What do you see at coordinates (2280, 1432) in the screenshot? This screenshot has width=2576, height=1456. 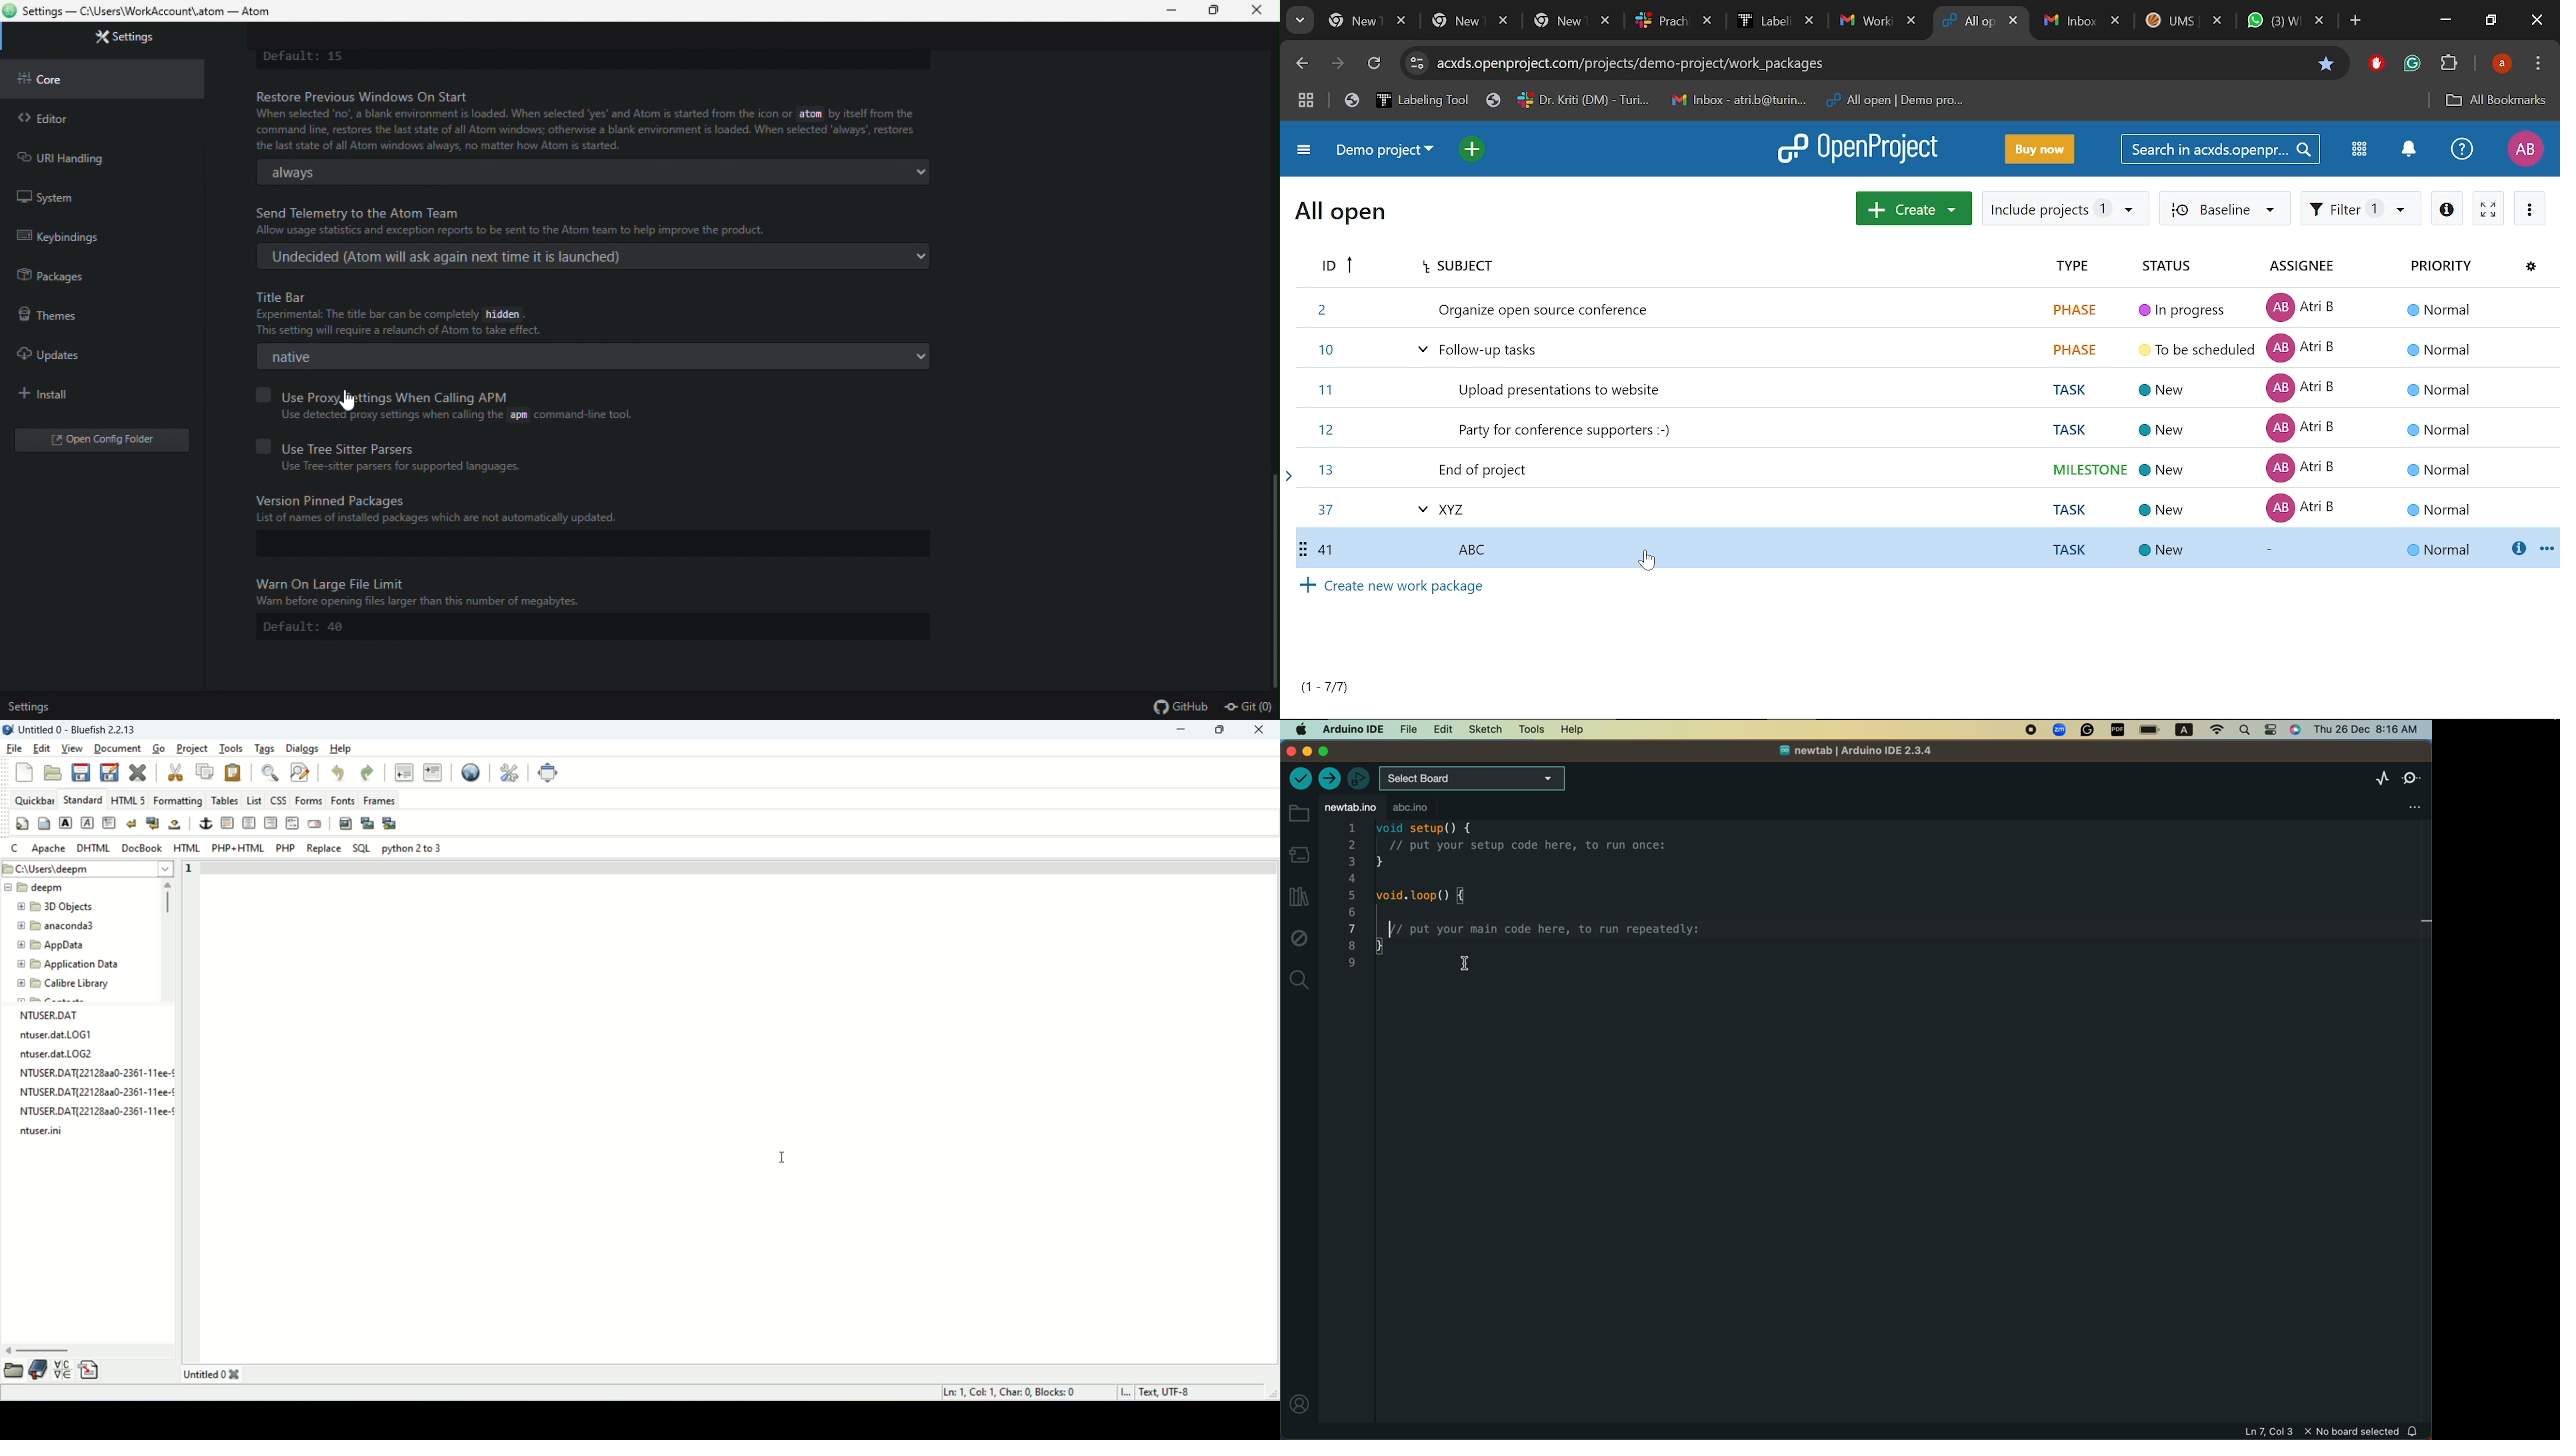 I see `file information` at bounding box center [2280, 1432].